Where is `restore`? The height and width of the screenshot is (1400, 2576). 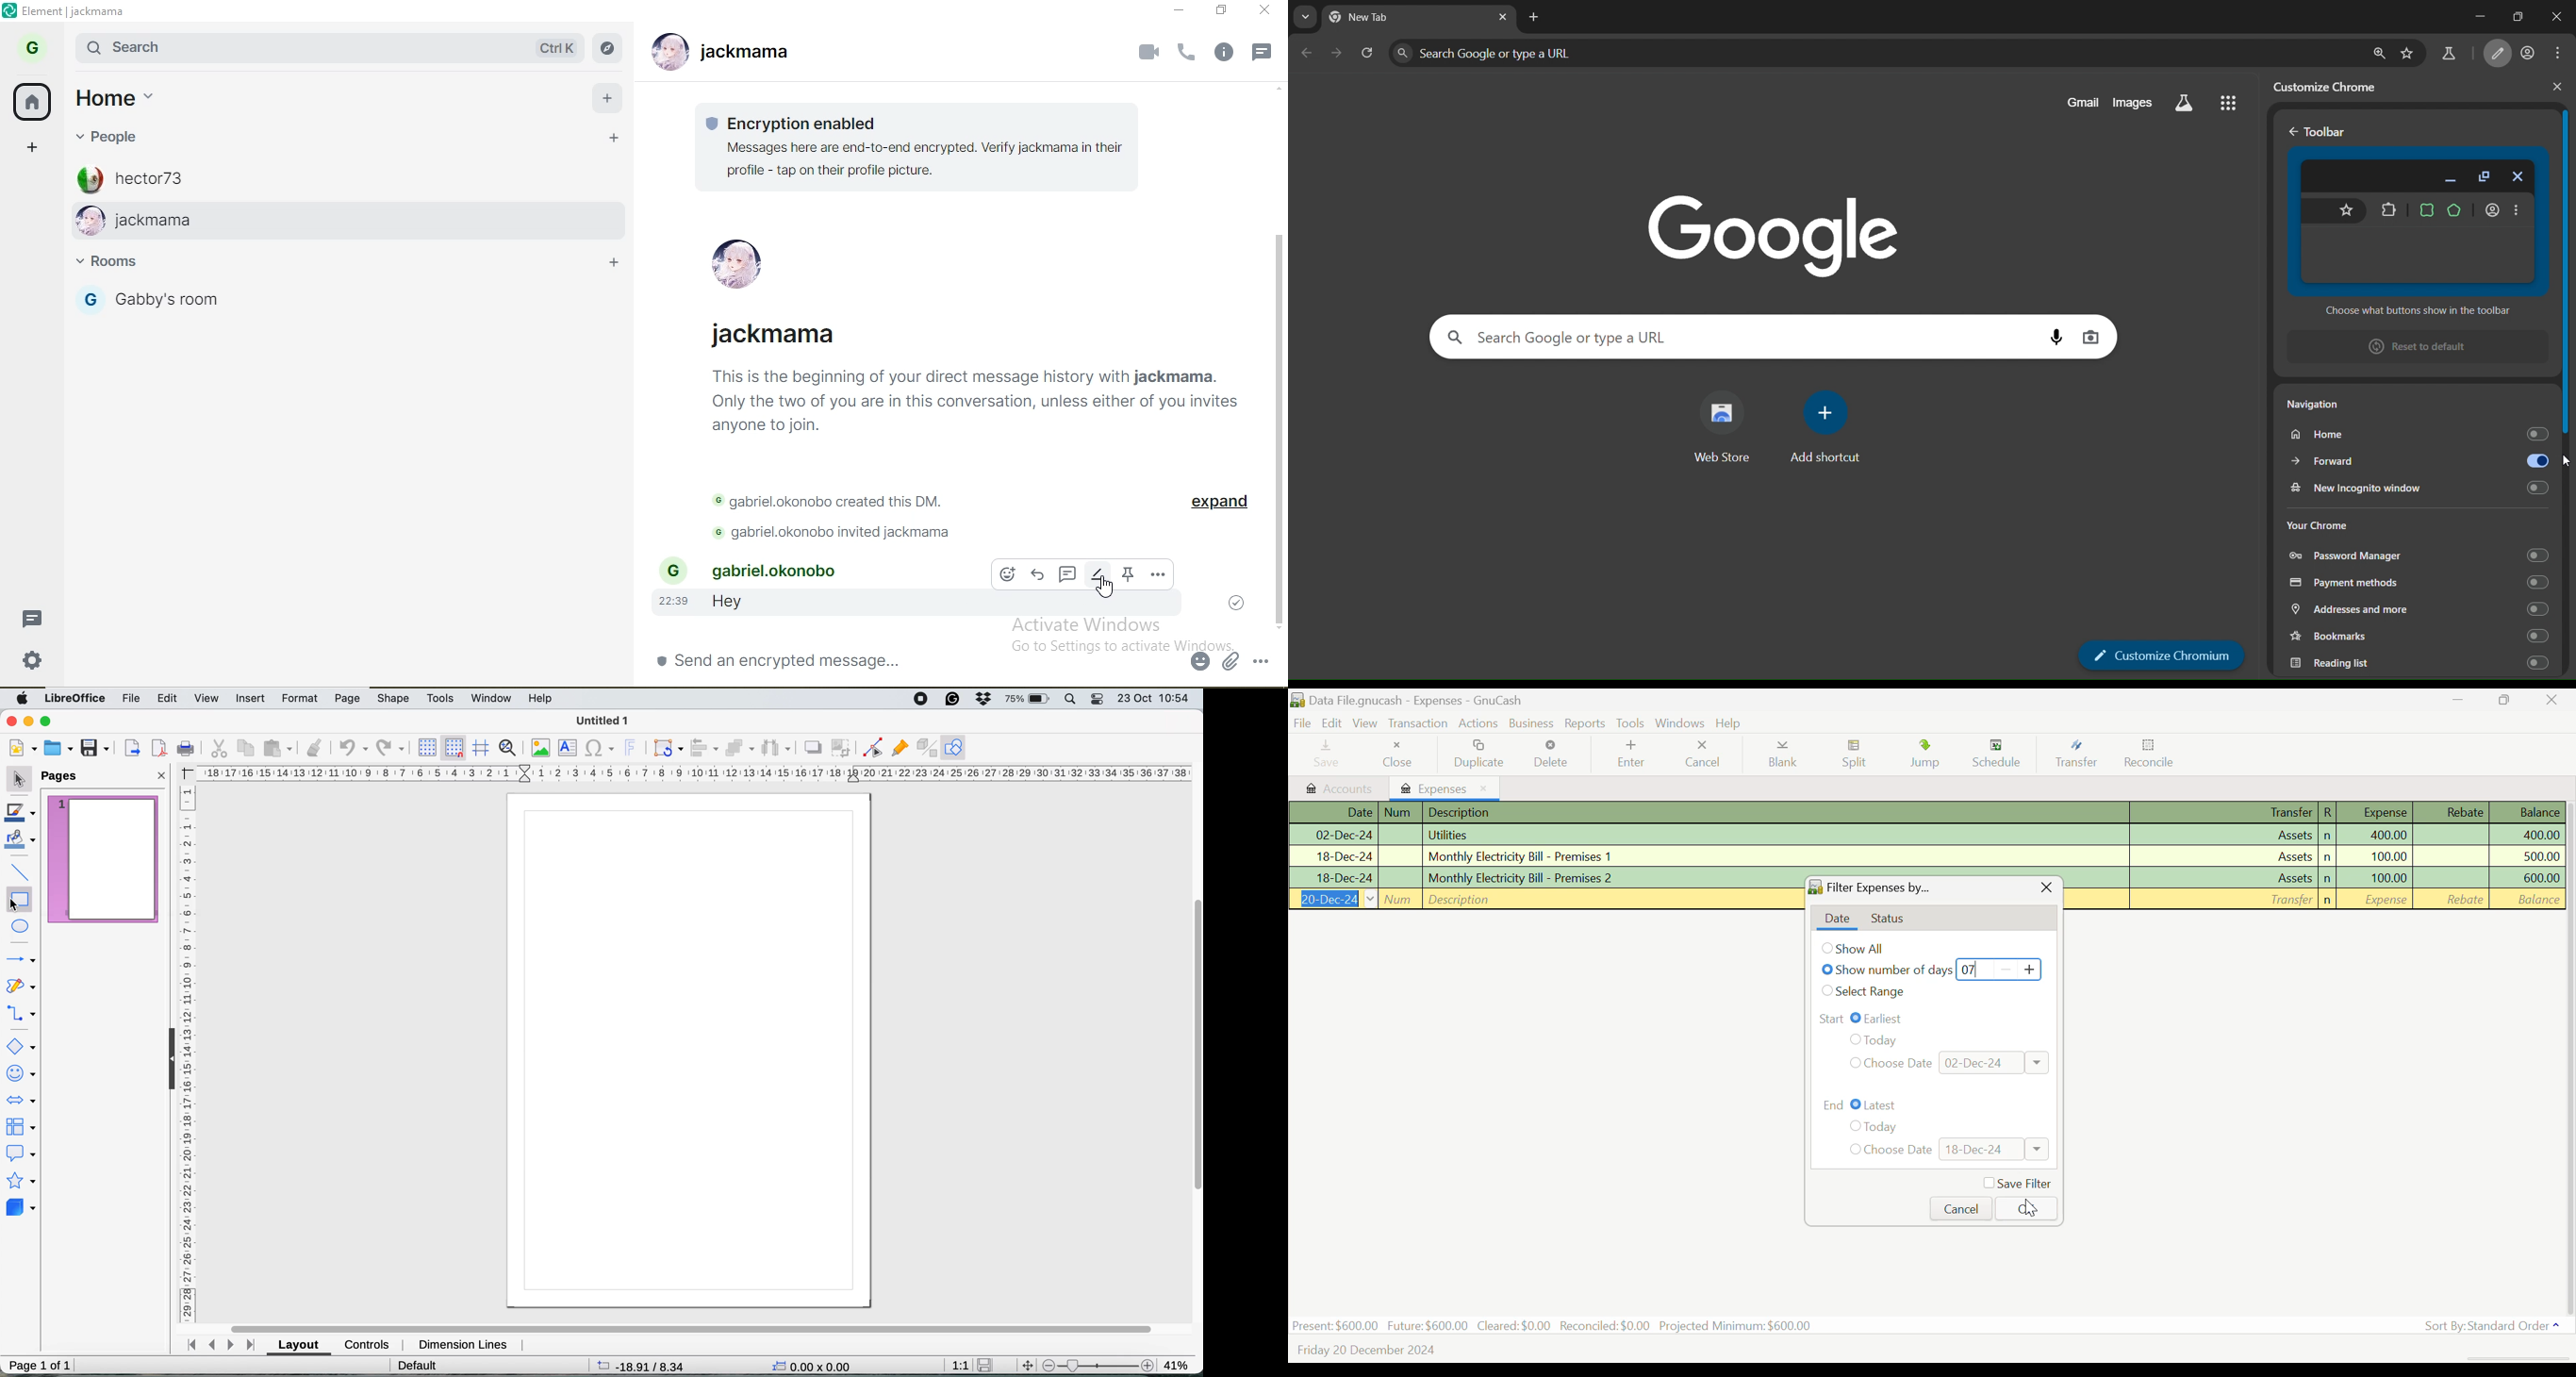
restore is located at coordinates (1217, 13).